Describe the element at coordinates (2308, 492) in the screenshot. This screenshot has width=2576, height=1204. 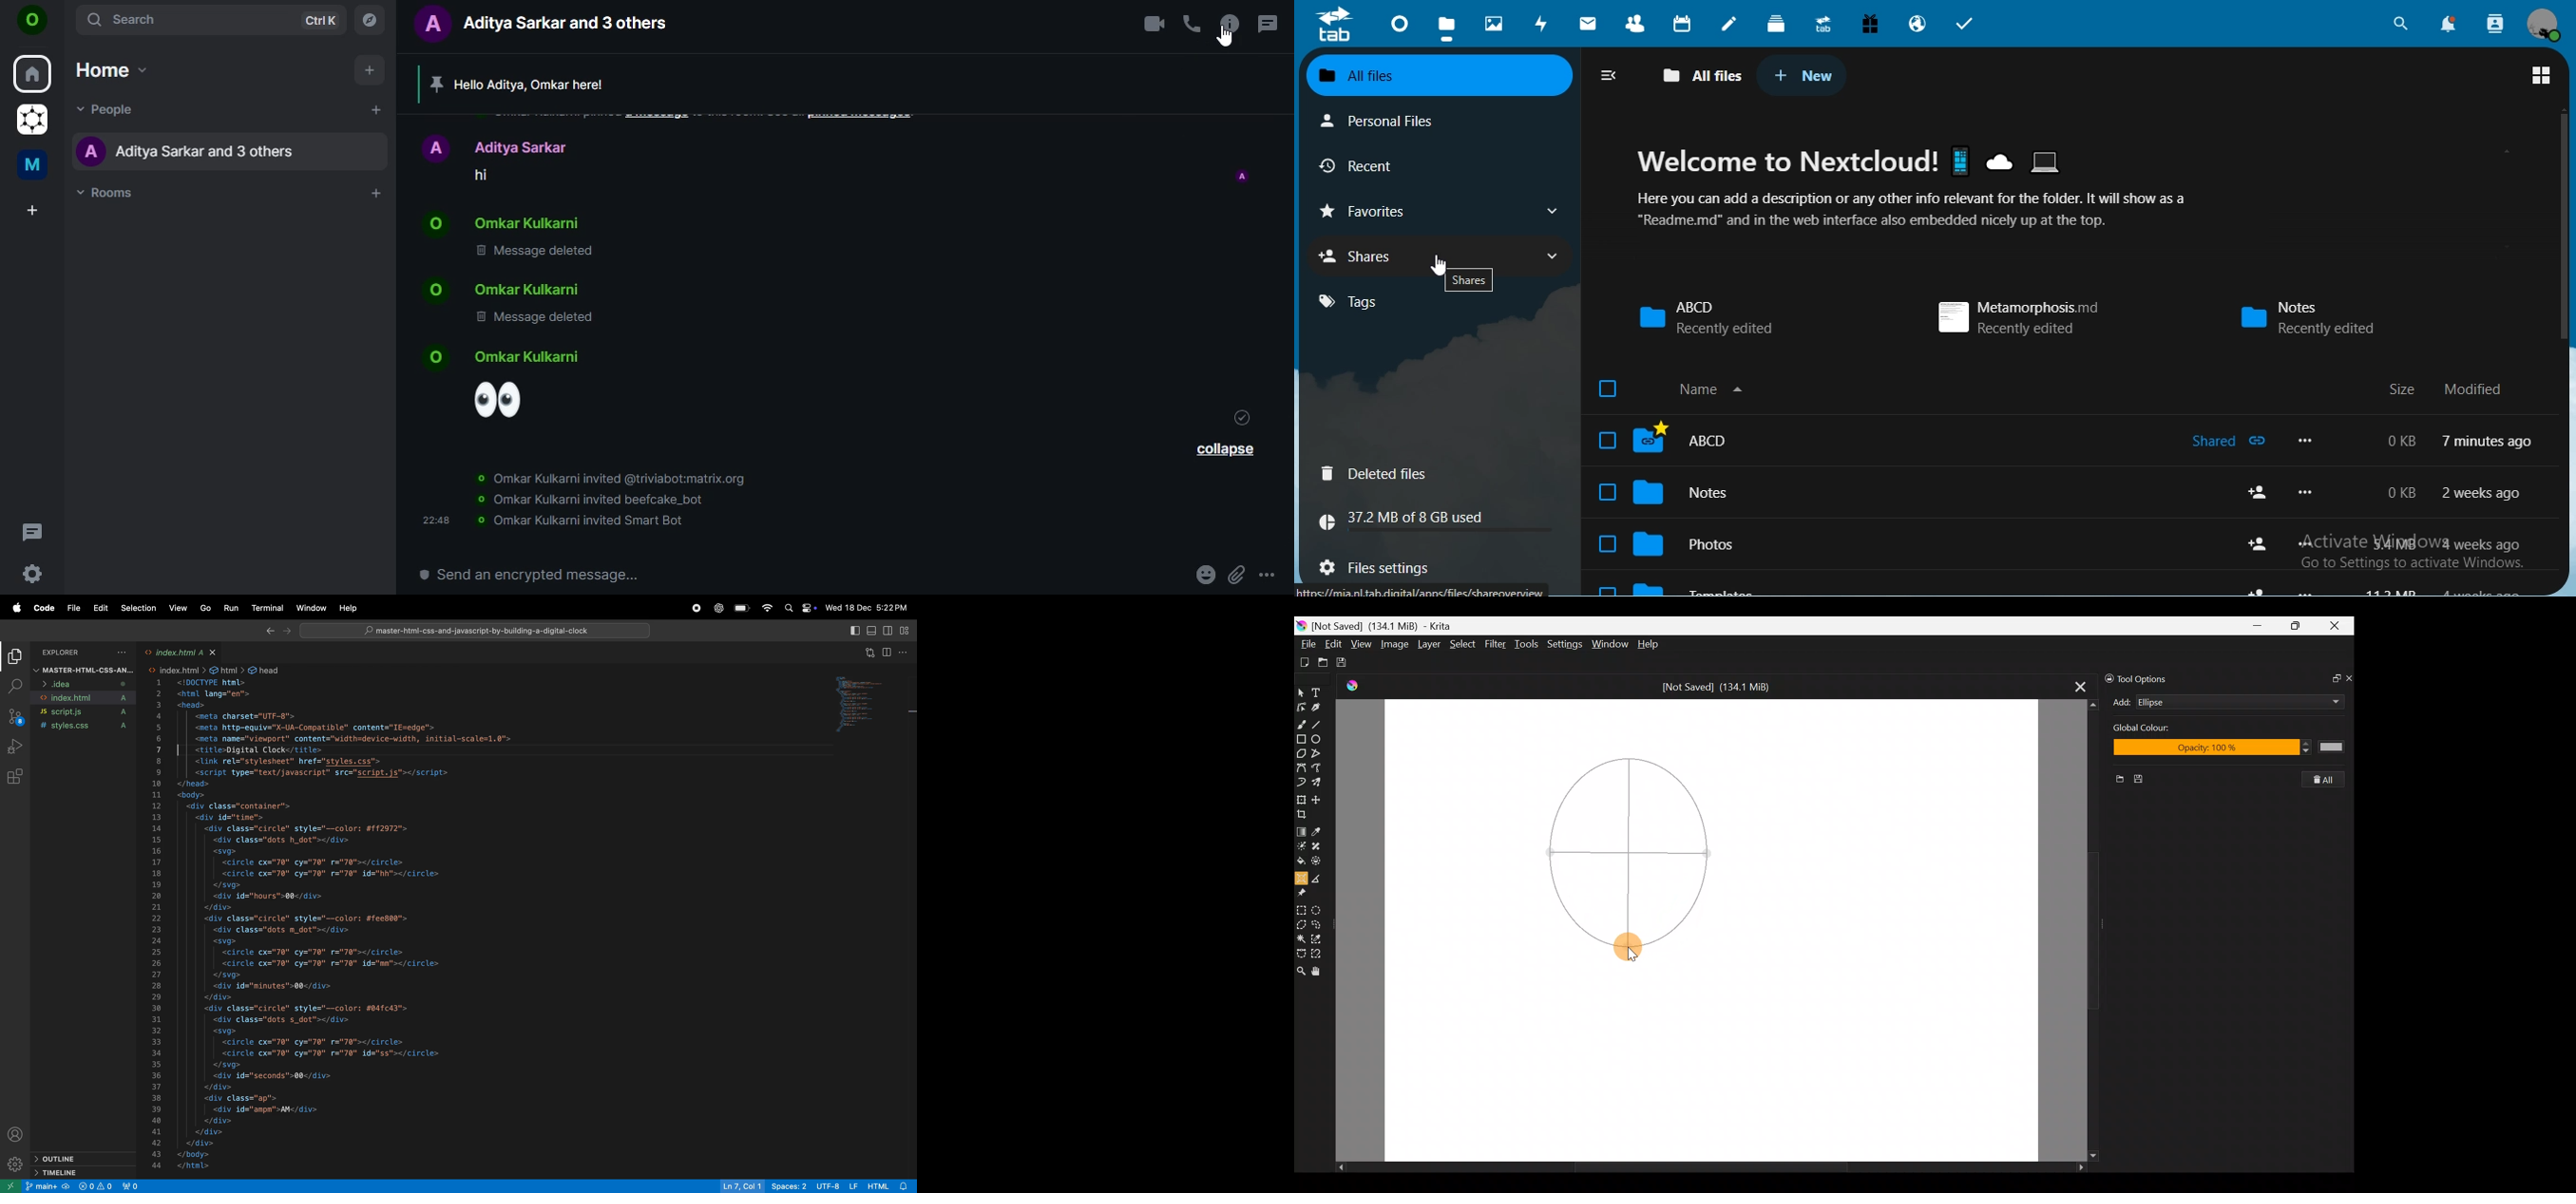
I see `more options` at that location.